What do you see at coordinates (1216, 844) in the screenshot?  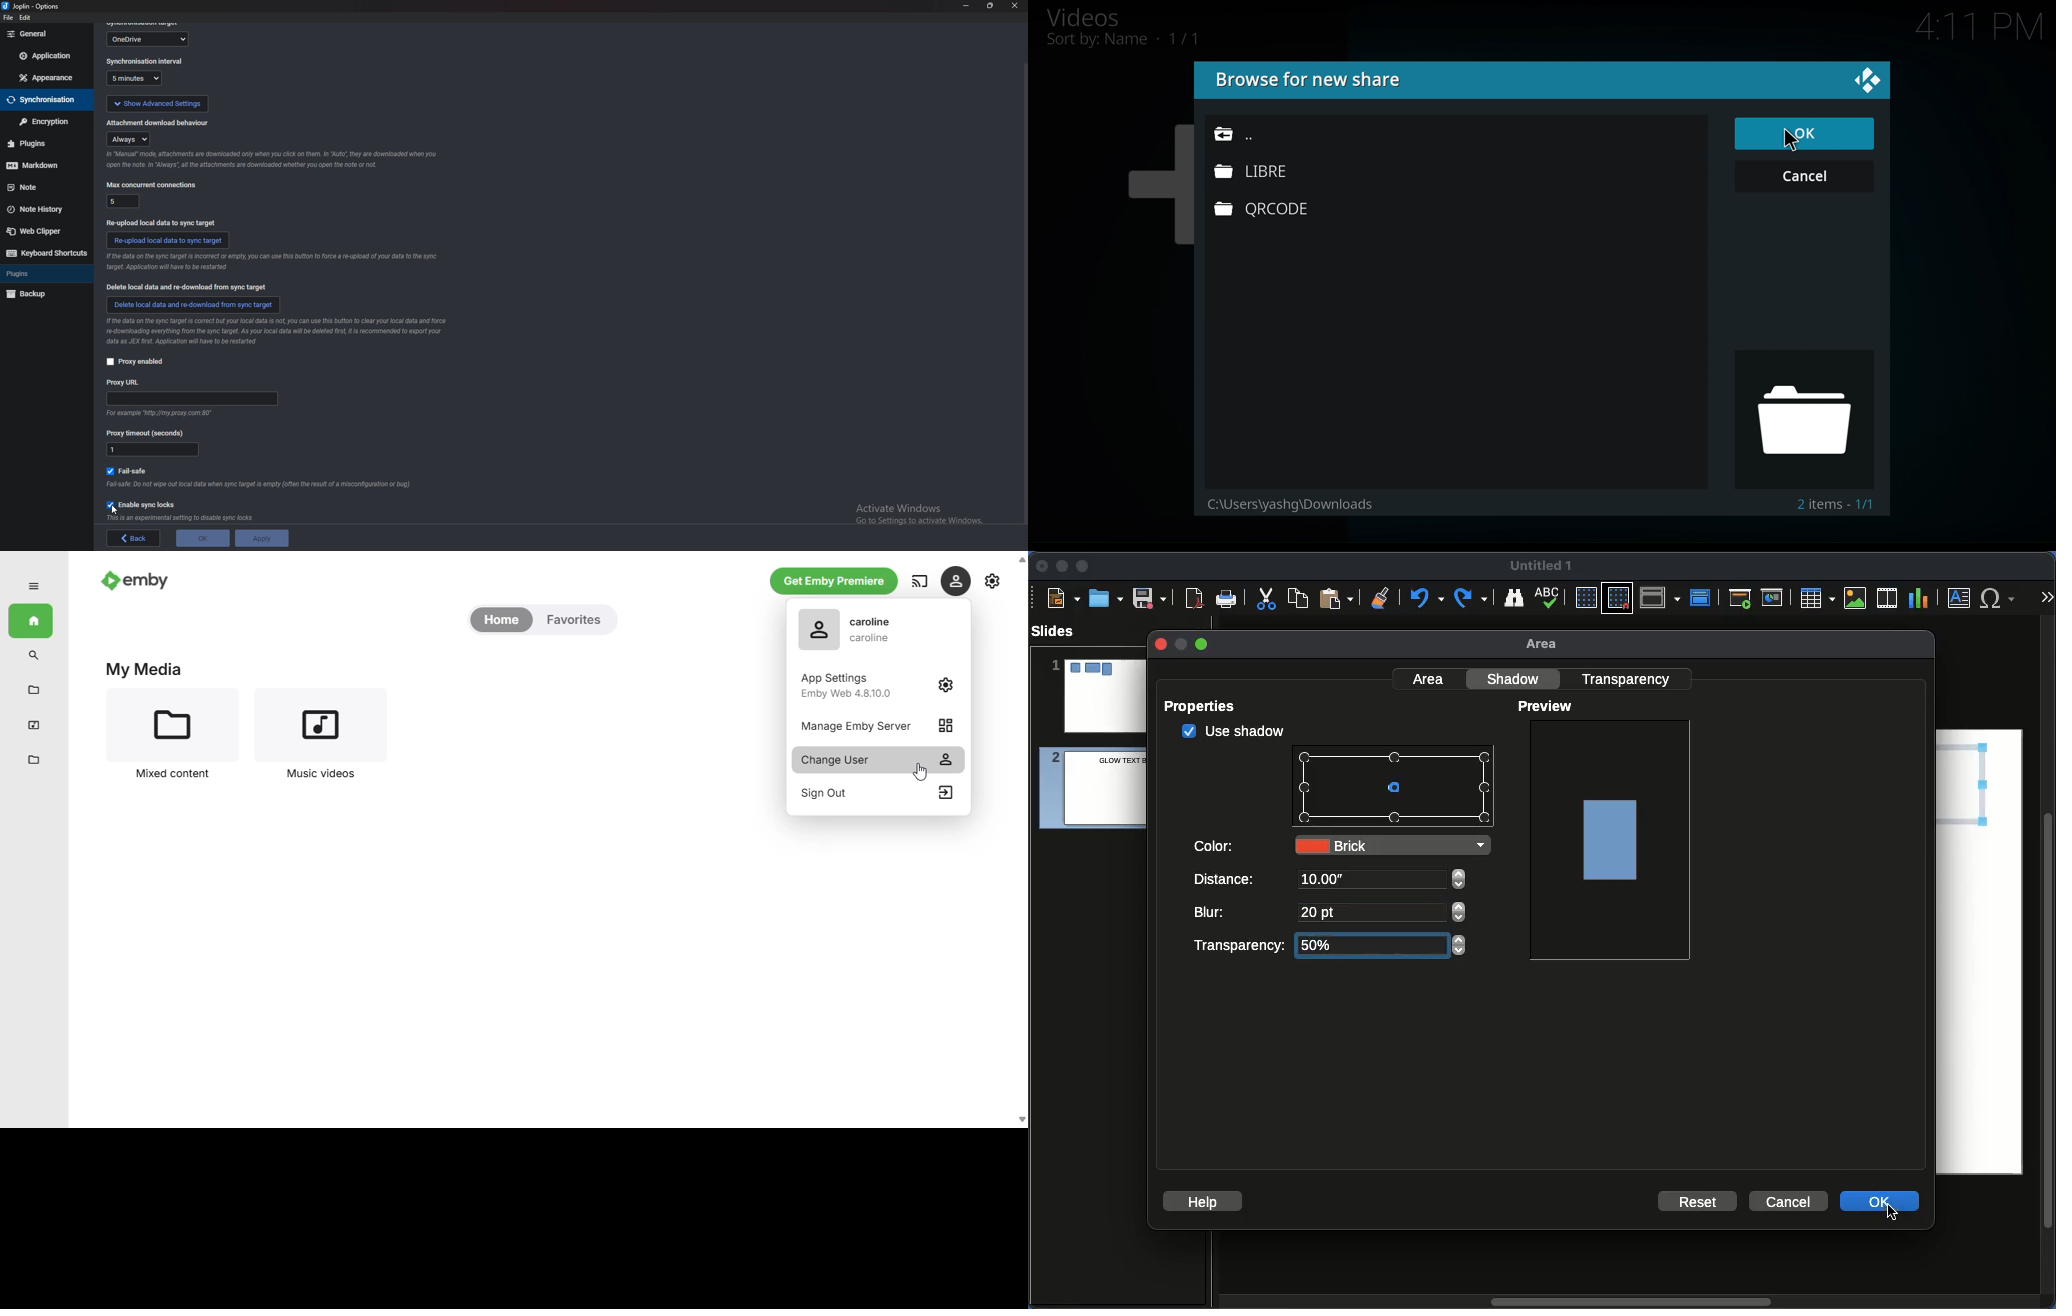 I see `Color` at bounding box center [1216, 844].